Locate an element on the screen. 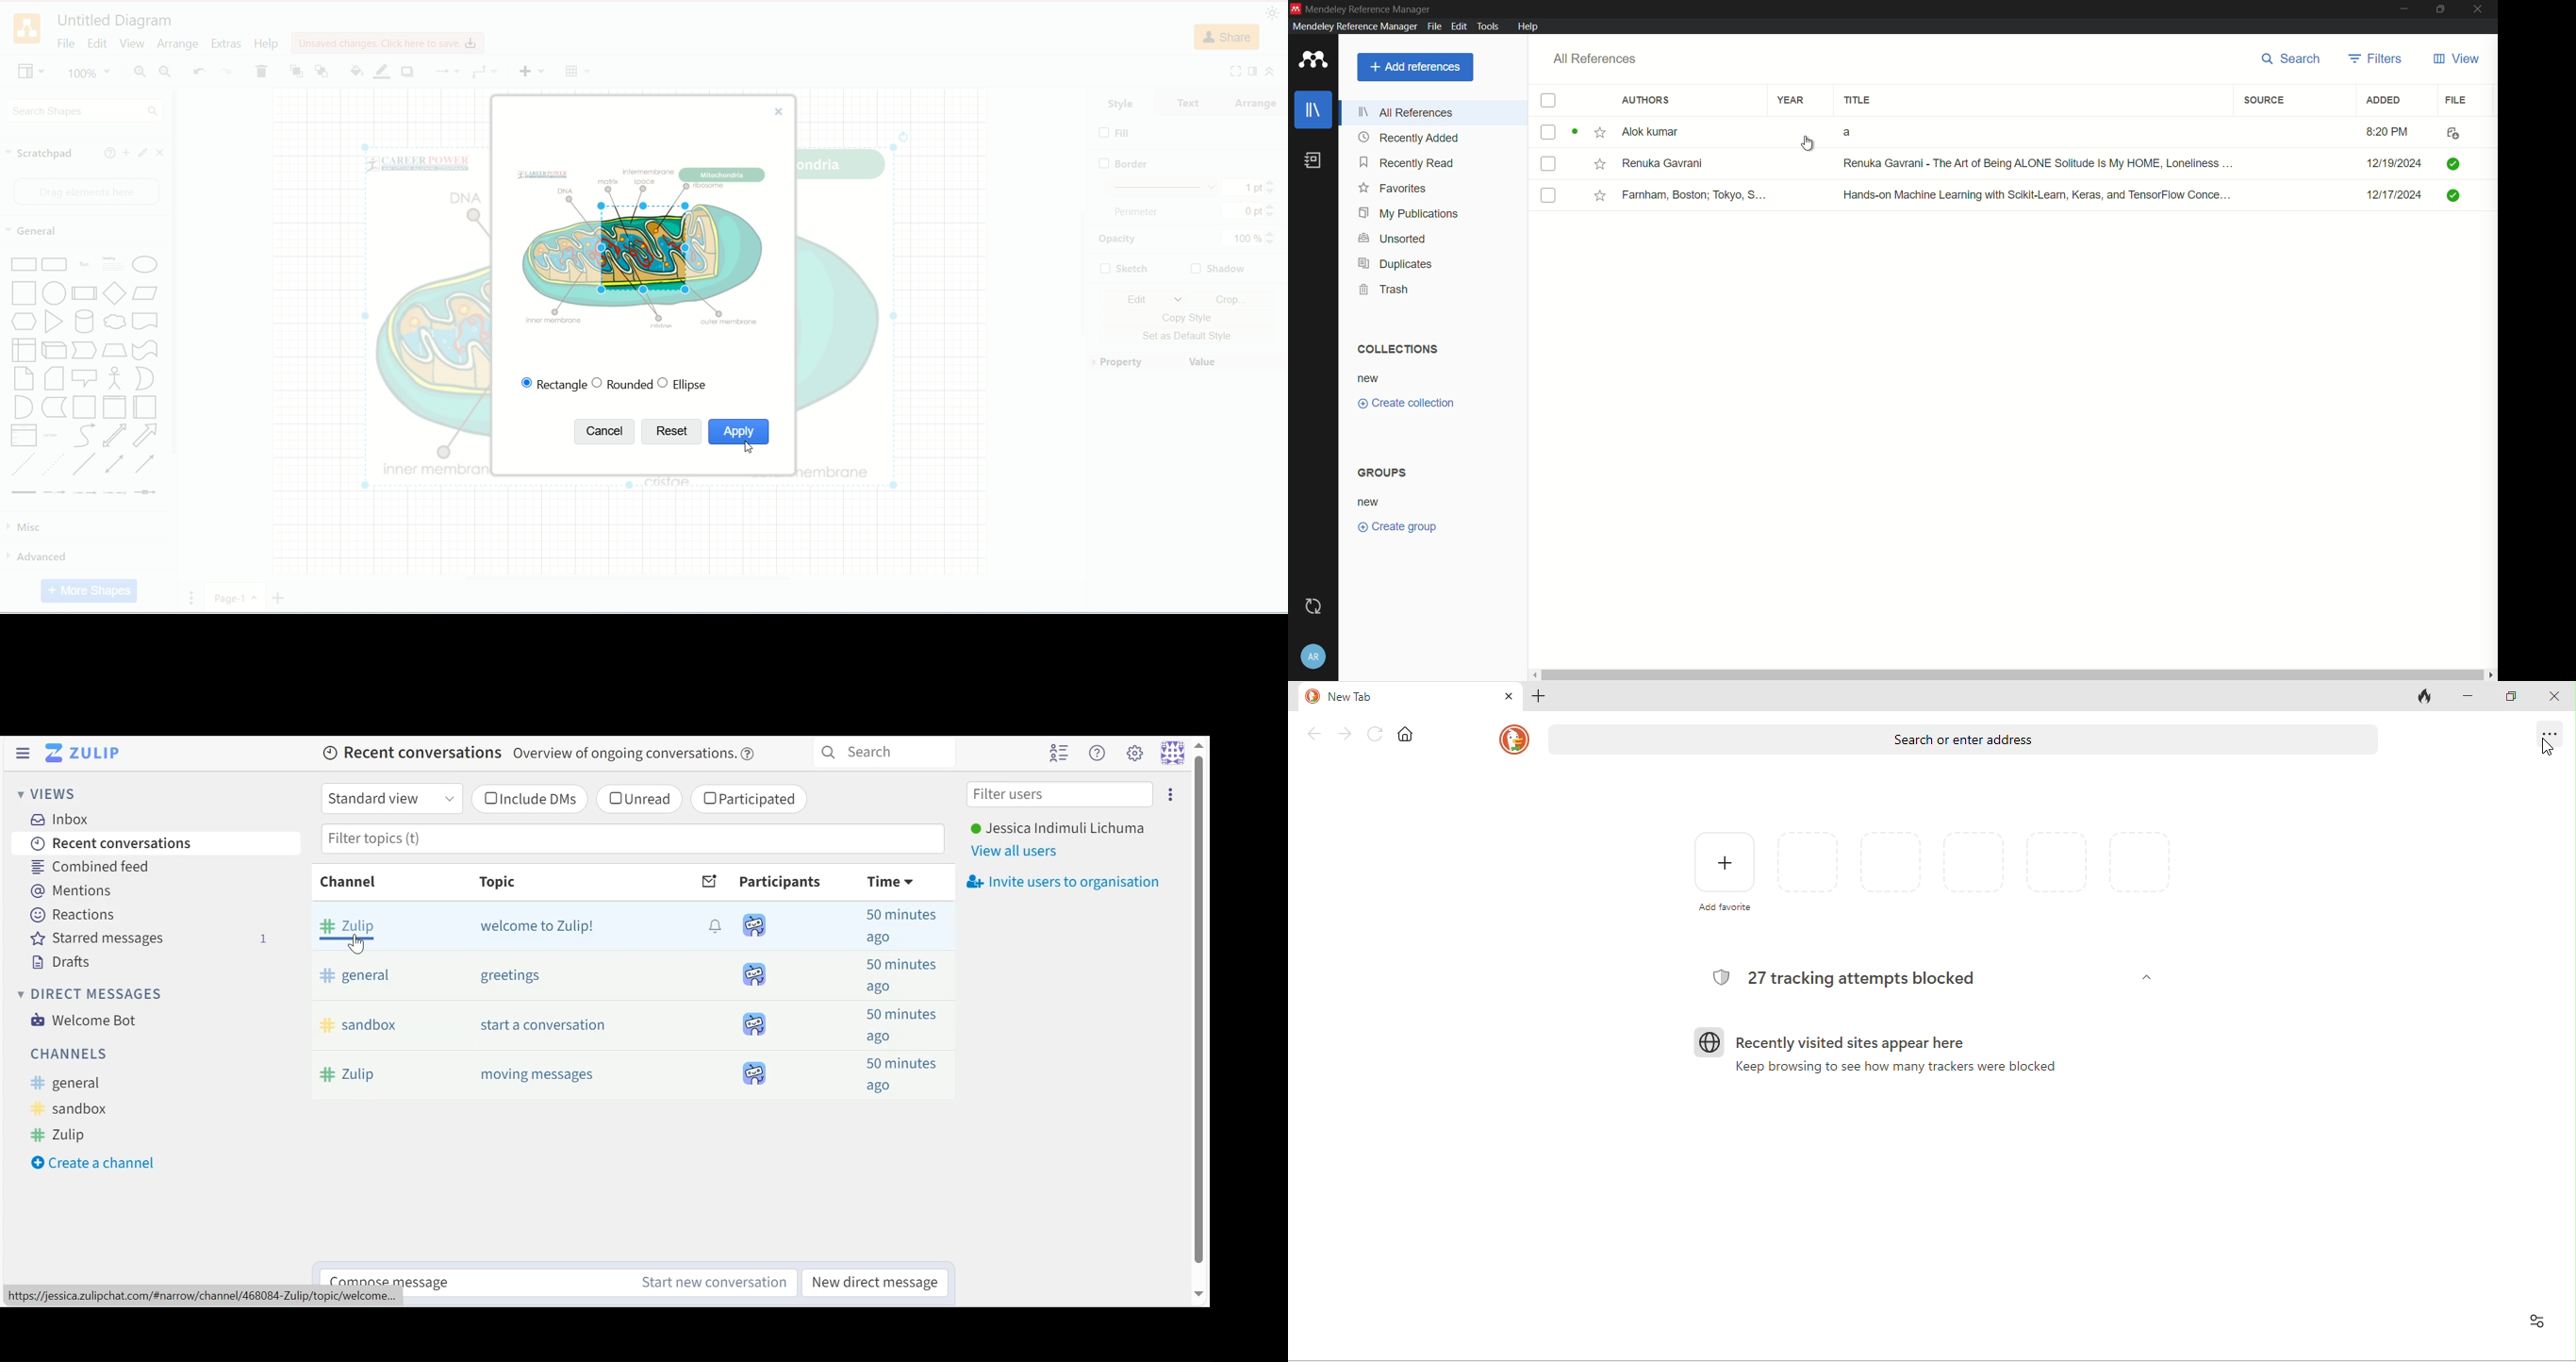 The image size is (2576, 1372). insert is located at coordinates (532, 71).